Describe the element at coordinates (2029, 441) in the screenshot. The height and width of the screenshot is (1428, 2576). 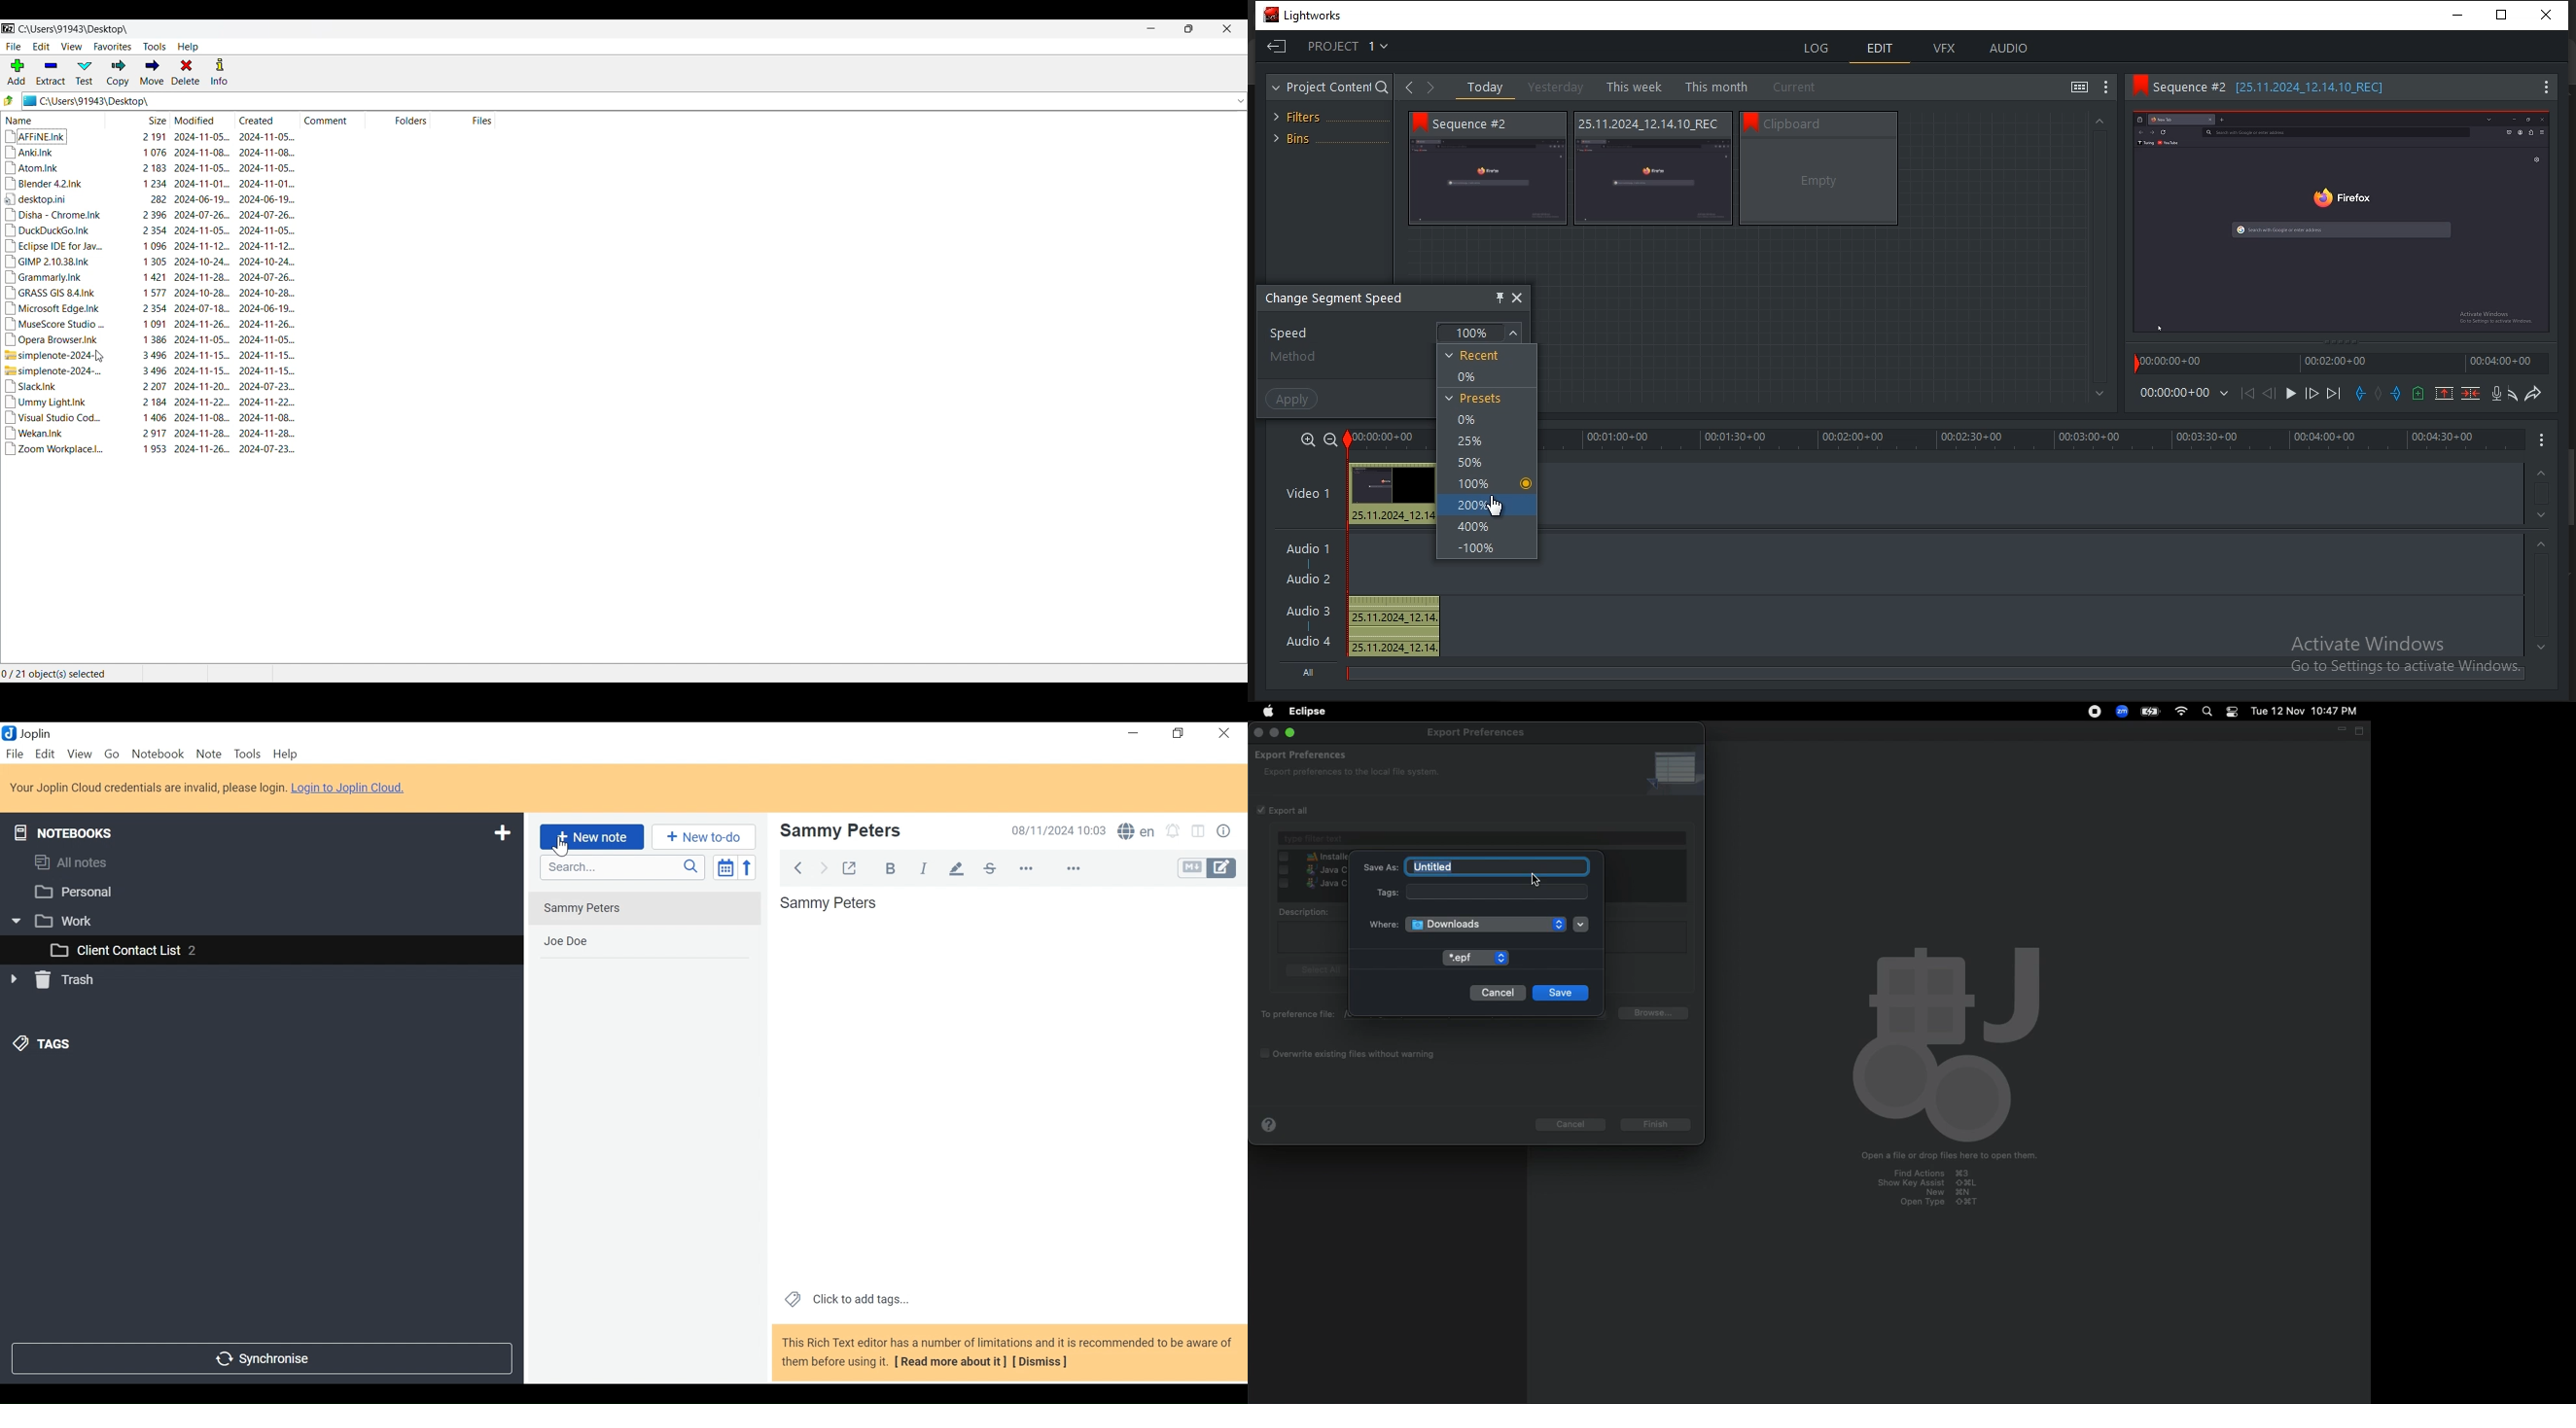
I see `timeline` at that location.